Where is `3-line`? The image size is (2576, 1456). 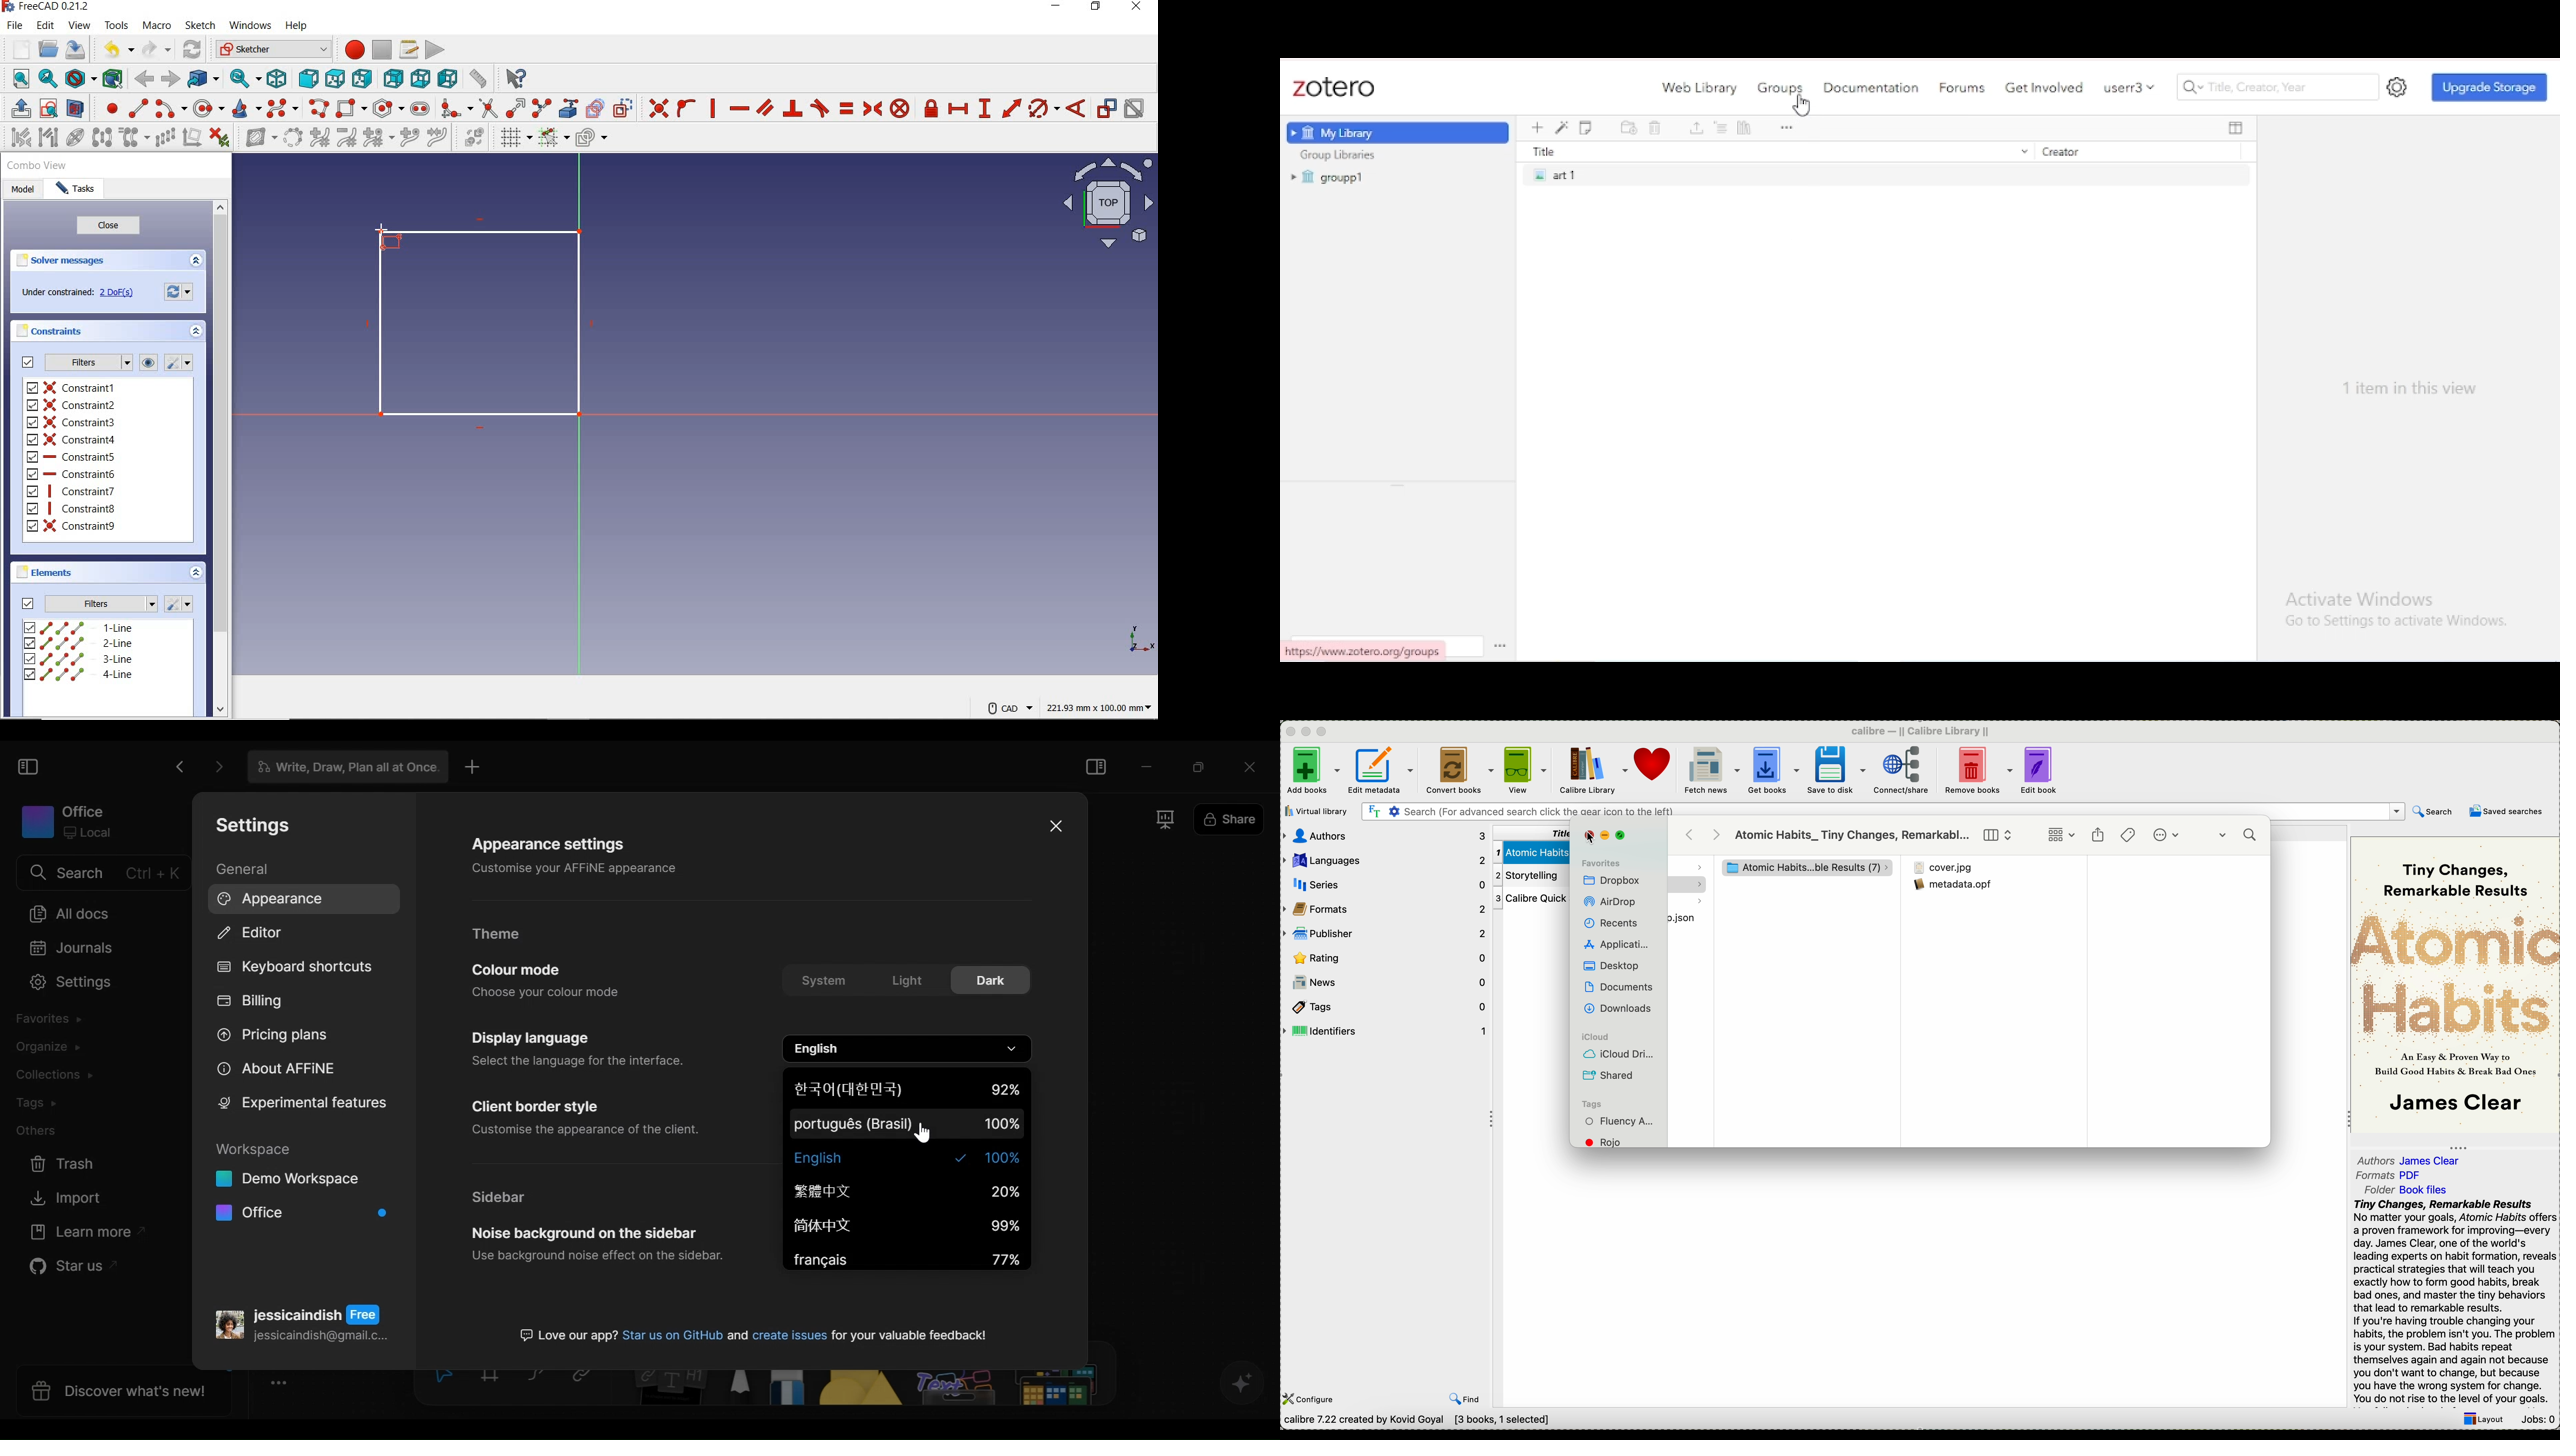
3-line is located at coordinates (83, 659).